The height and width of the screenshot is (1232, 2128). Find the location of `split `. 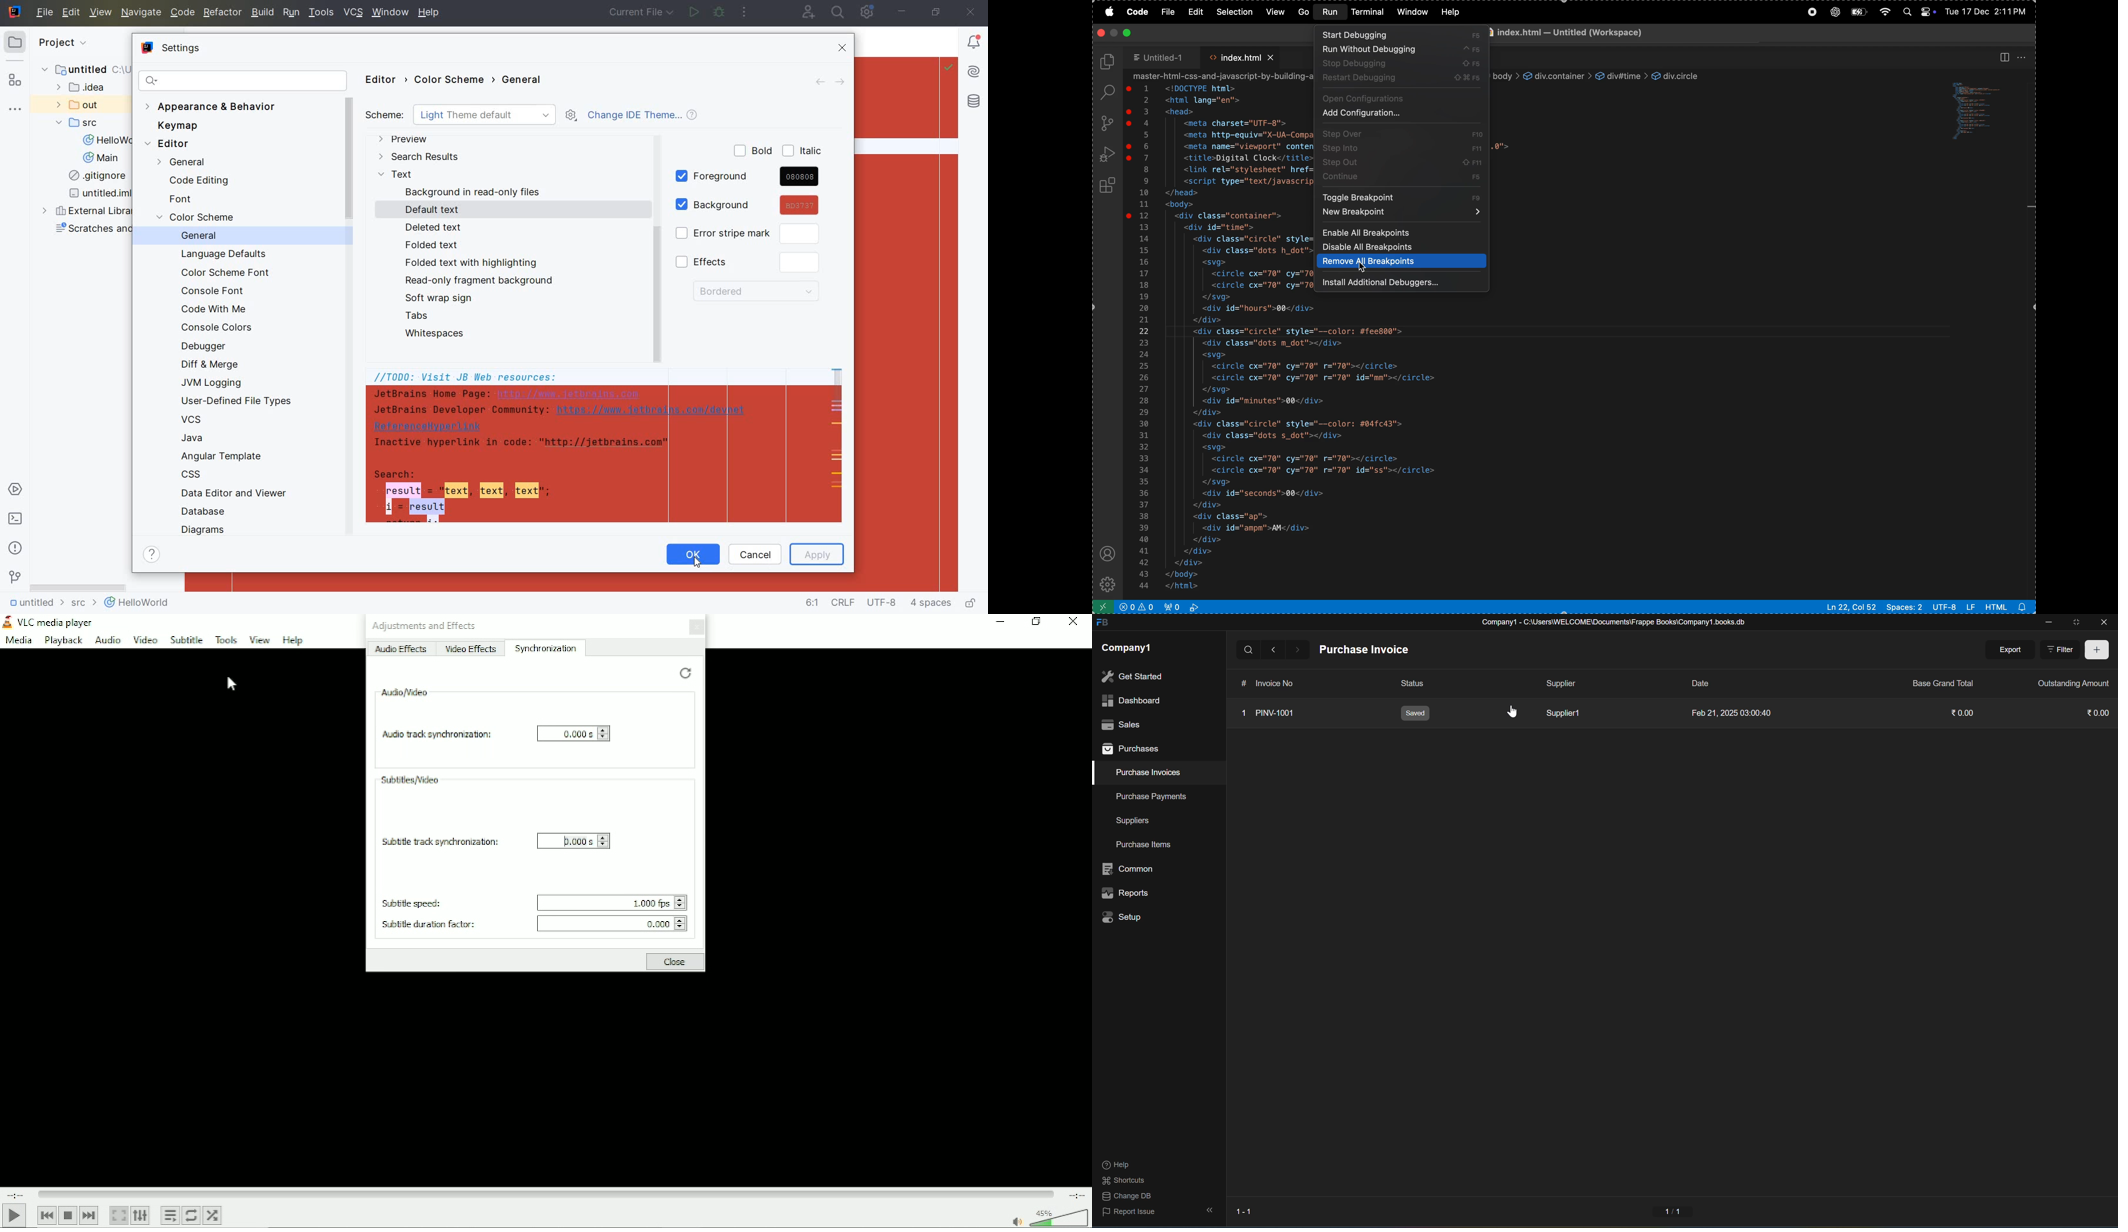

split  is located at coordinates (2003, 57).